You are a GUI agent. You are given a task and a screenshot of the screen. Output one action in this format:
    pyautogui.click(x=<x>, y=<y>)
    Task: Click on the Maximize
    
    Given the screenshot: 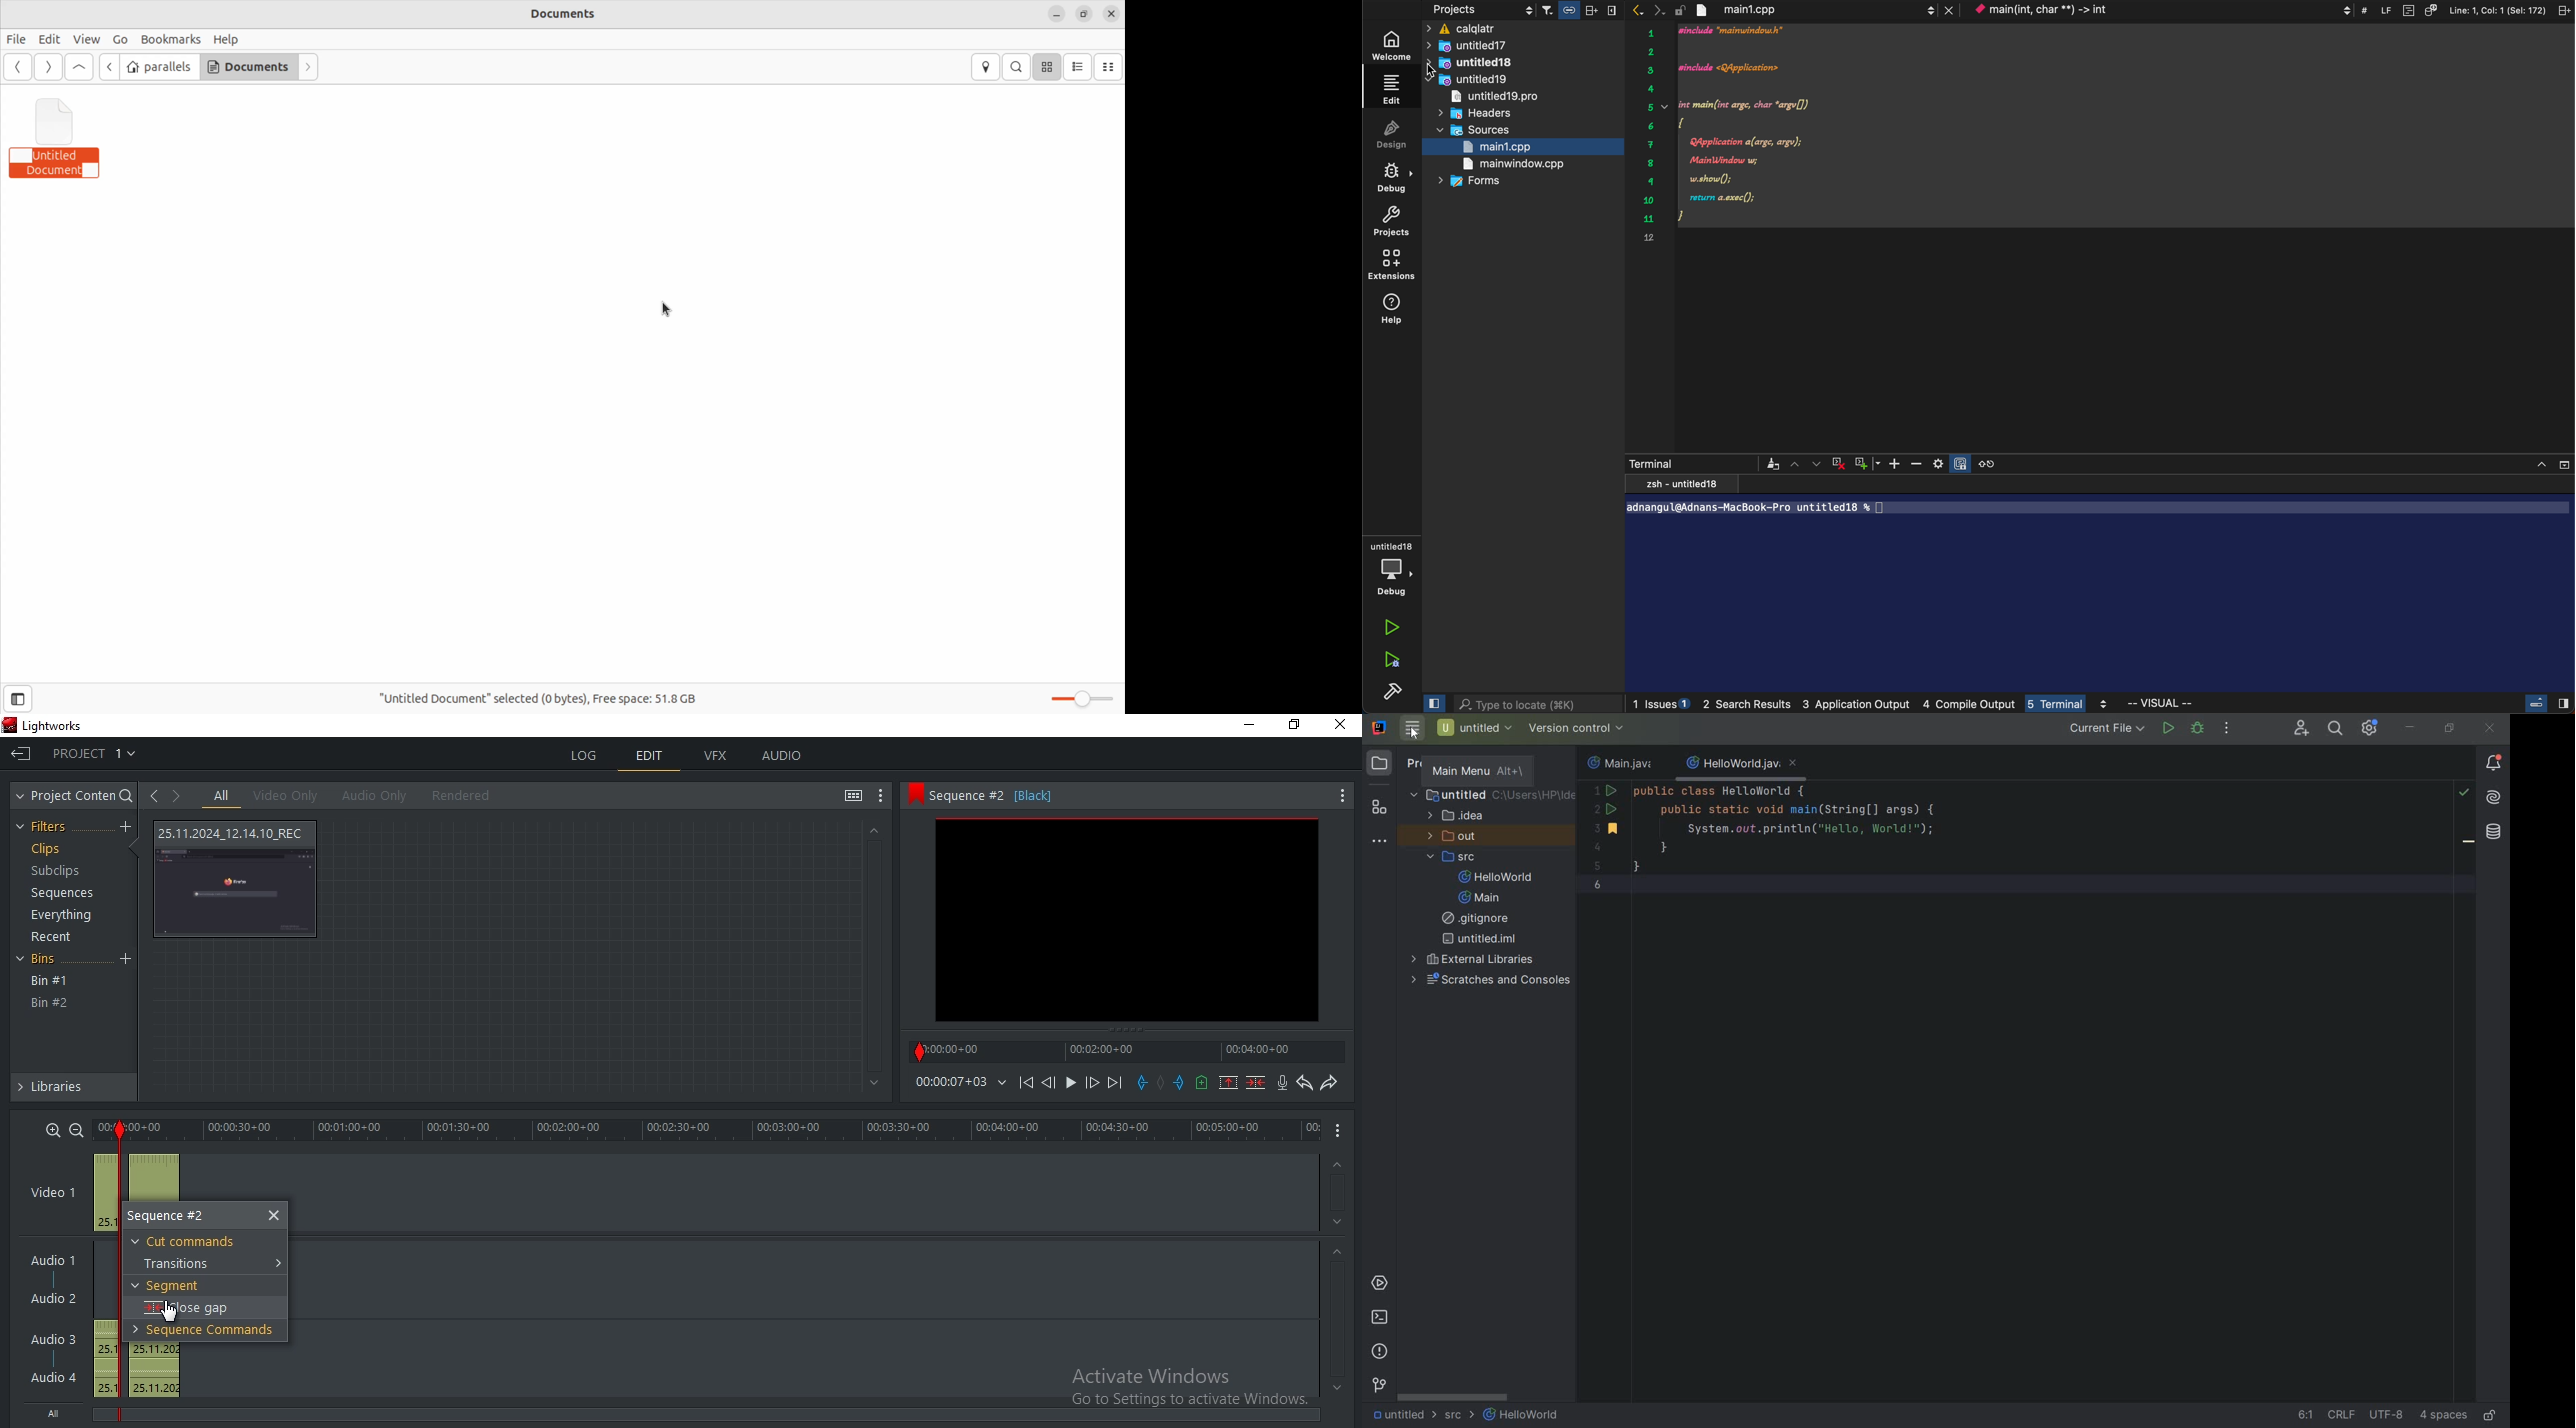 What is the action you would take?
    pyautogui.click(x=1299, y=728)
    